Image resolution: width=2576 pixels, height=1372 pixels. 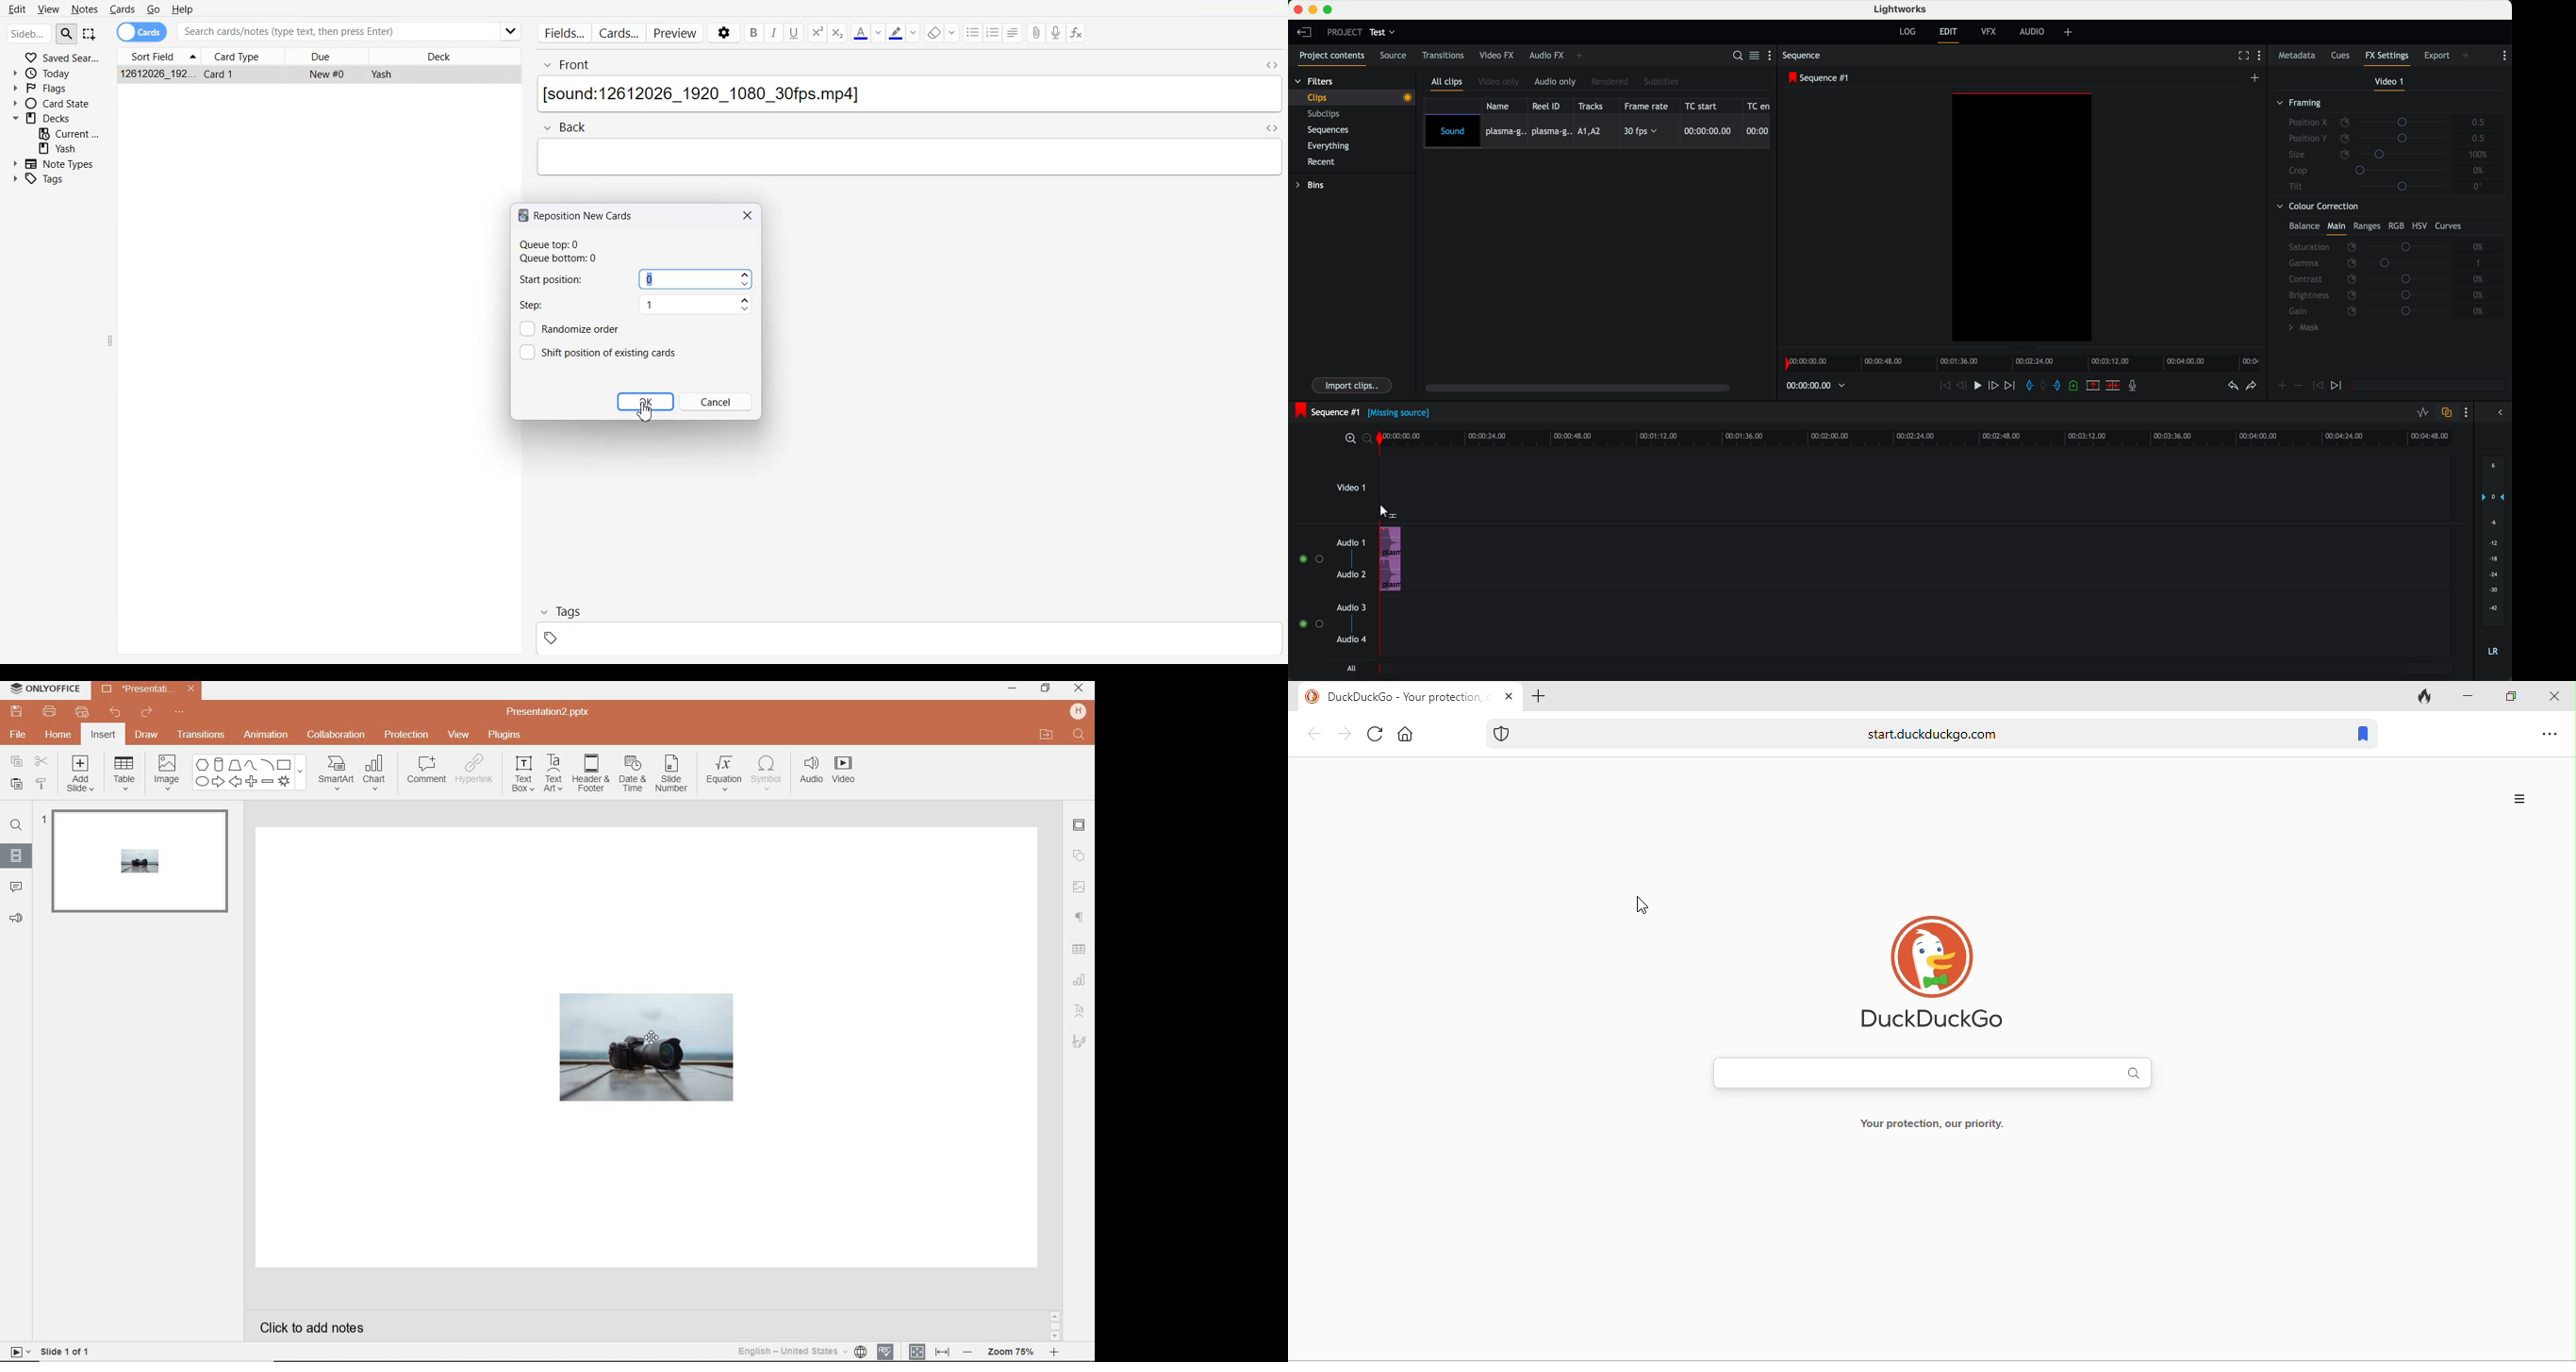 I want to click on smartart, so click(x=335, y=774).